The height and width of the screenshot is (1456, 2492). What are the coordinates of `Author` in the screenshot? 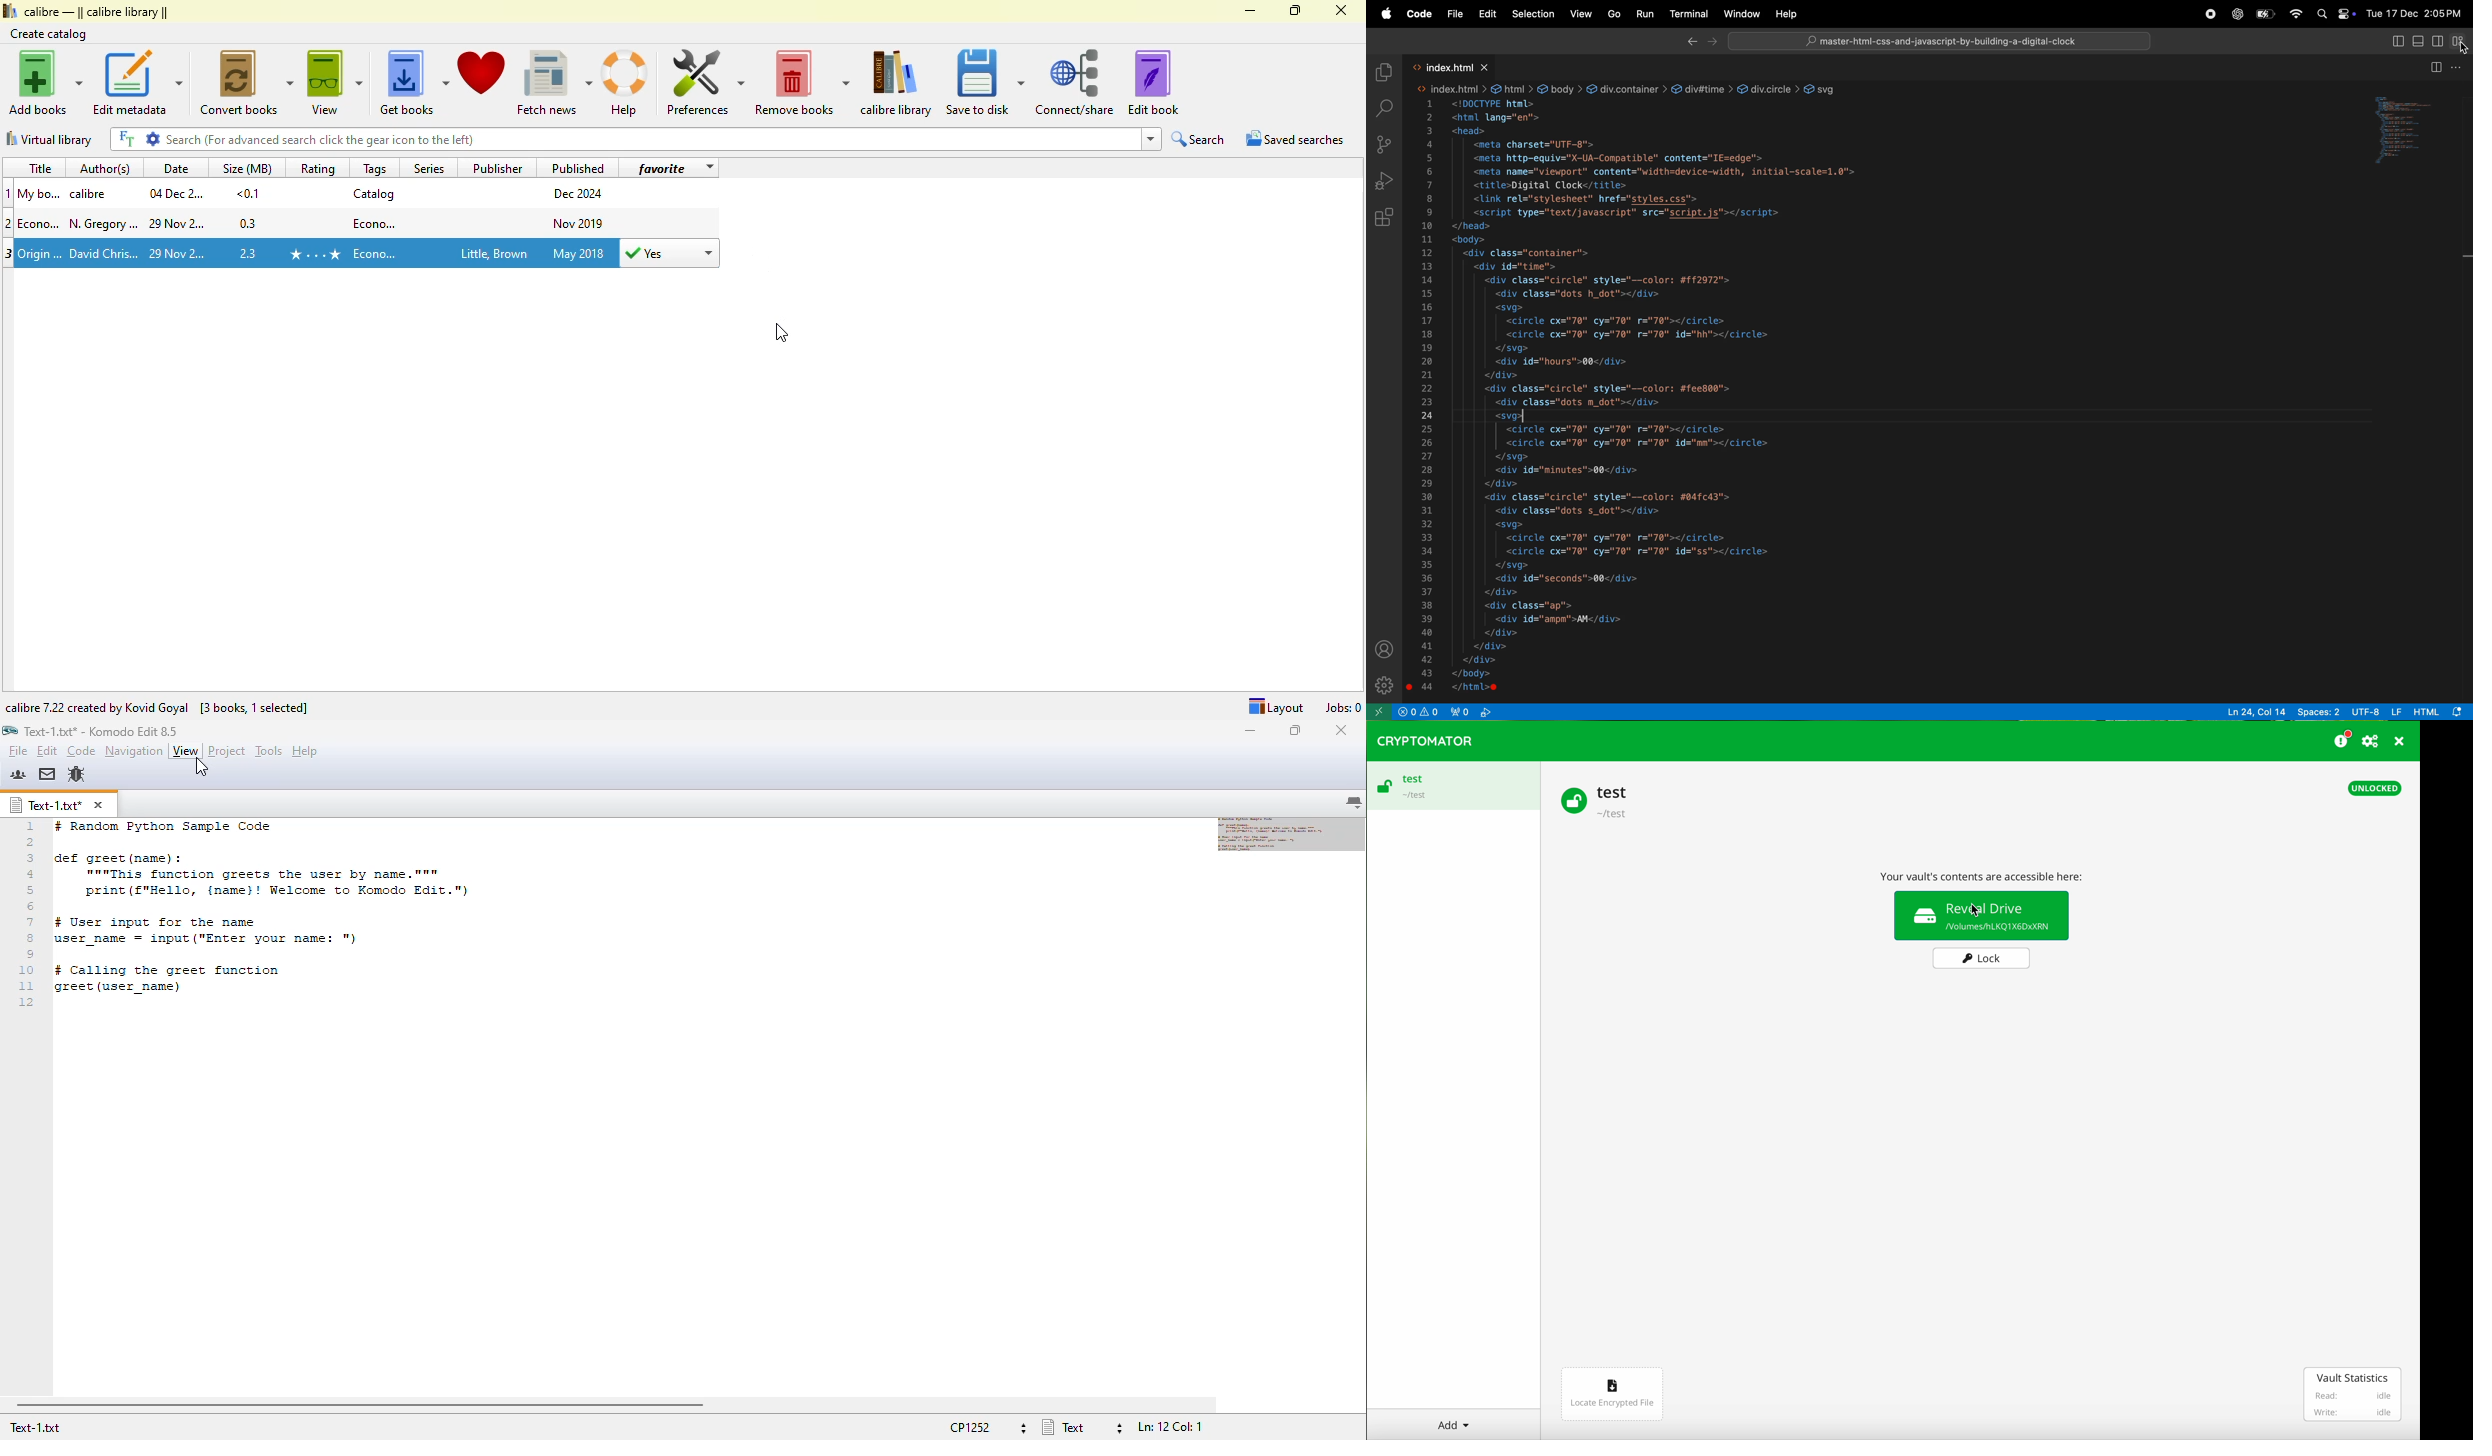 It's located at (104, 254).